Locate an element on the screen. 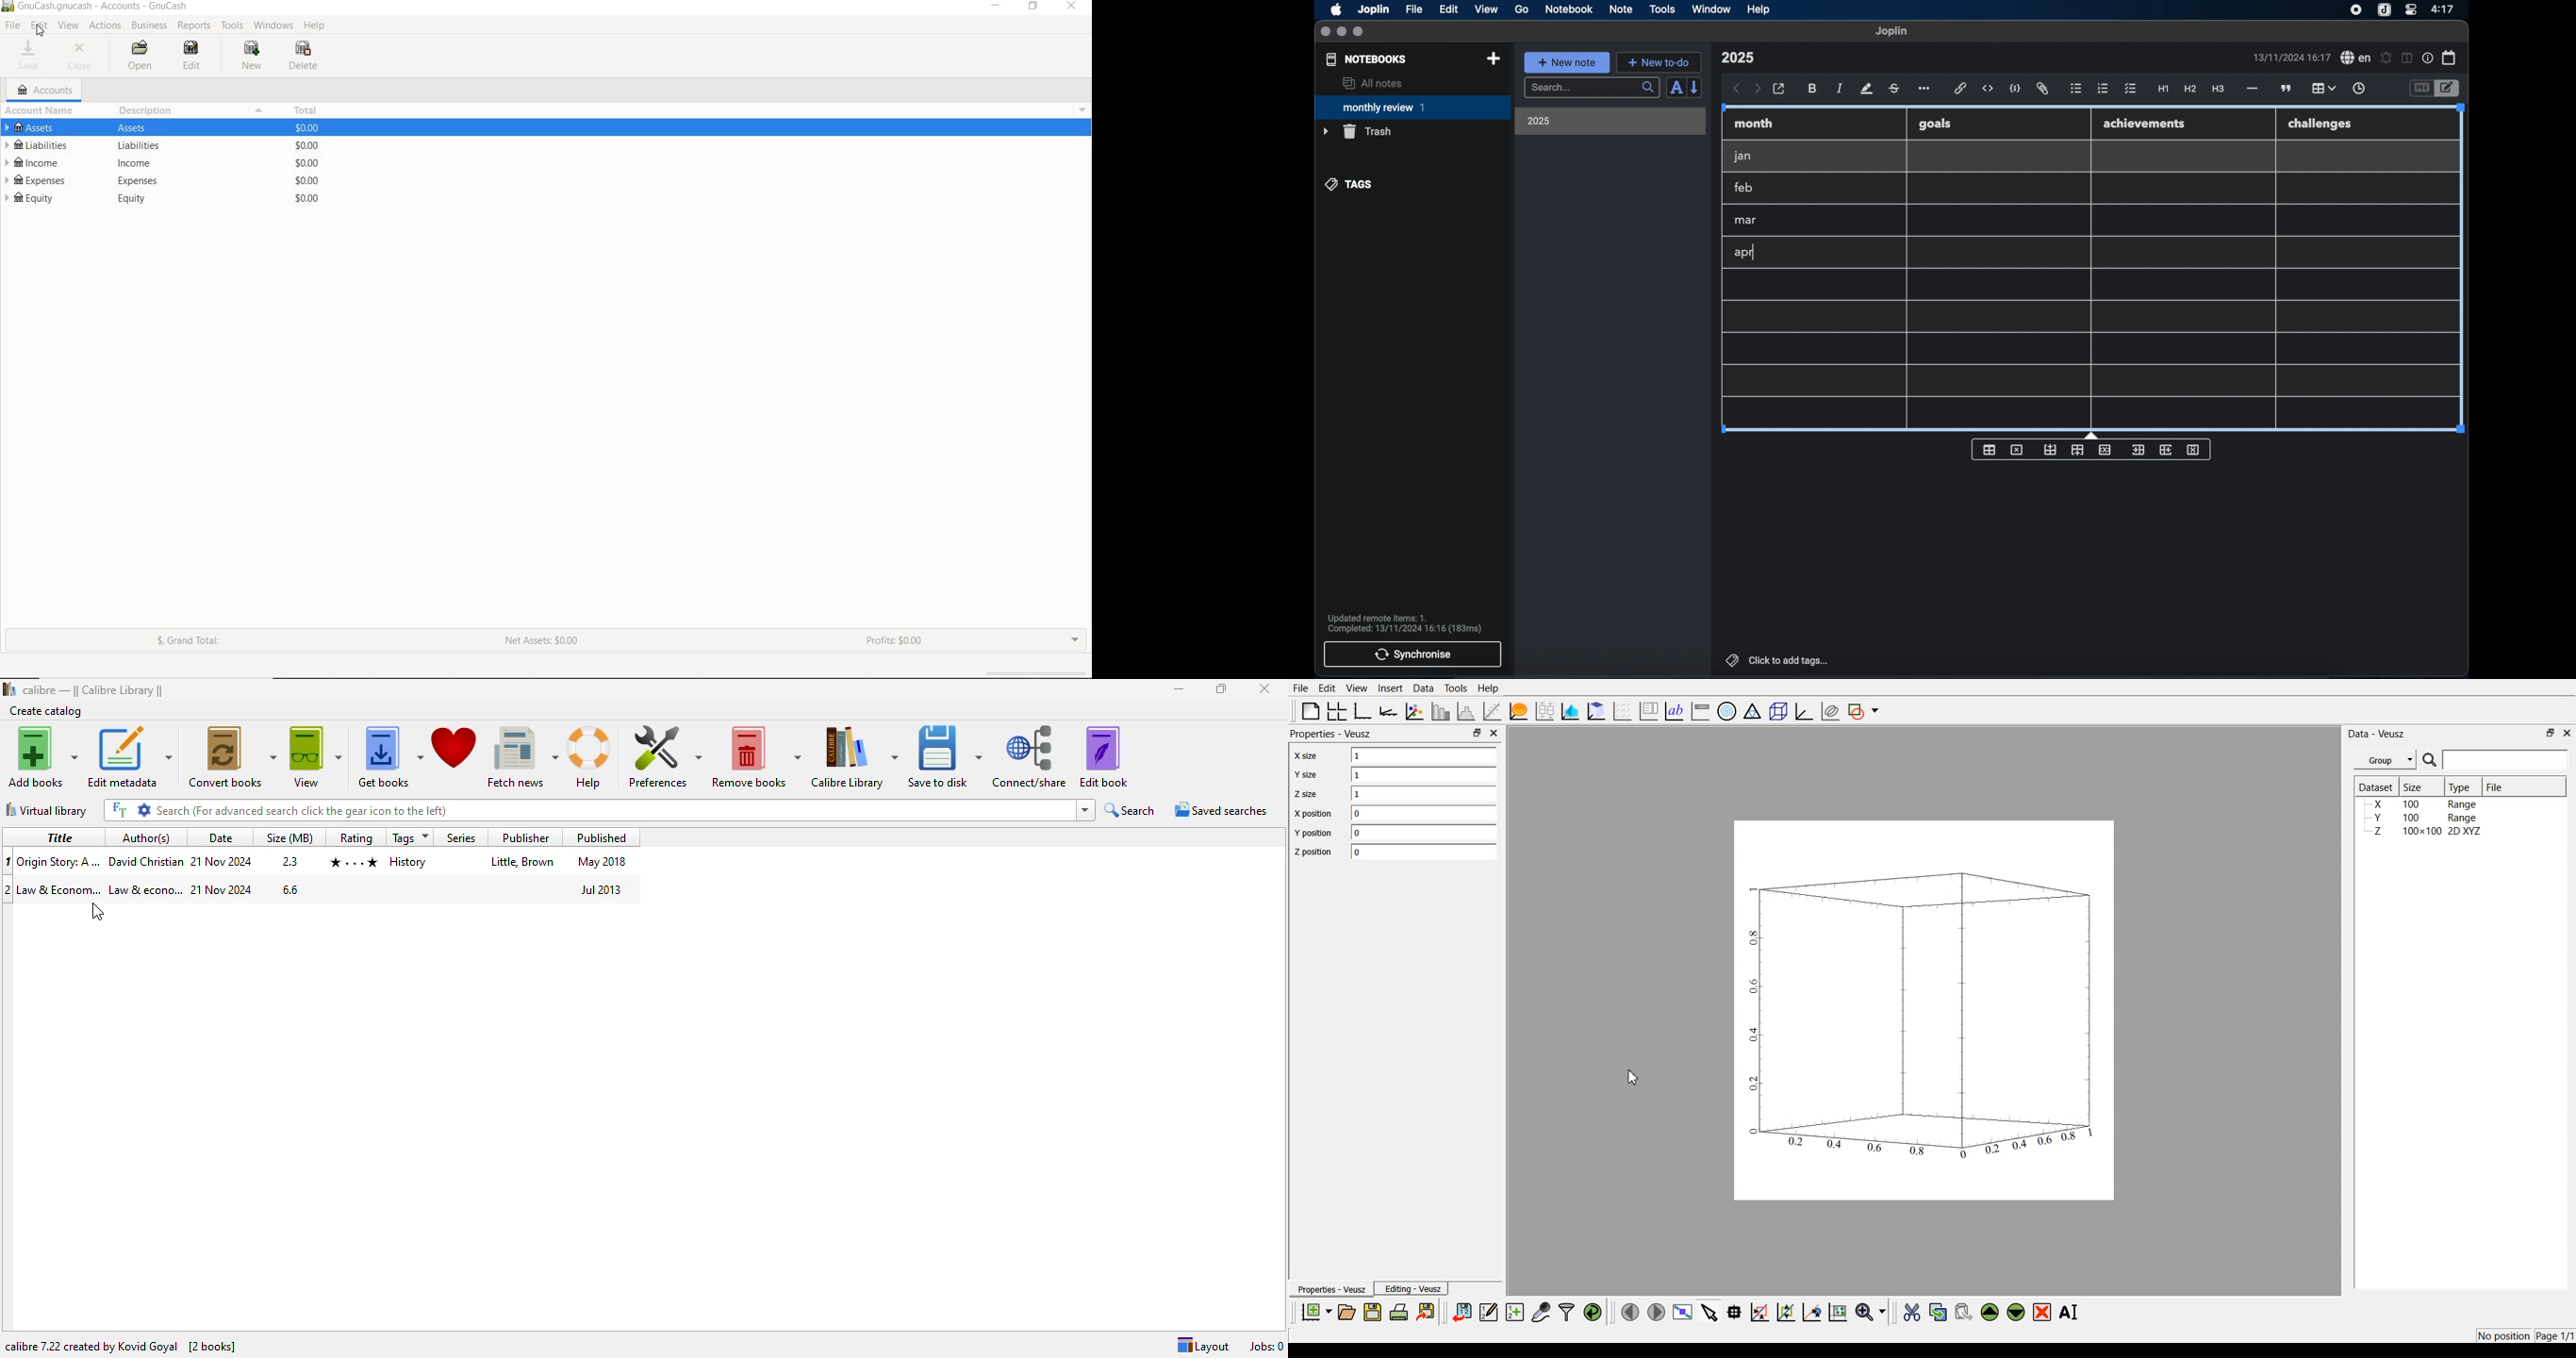 Image resolution: width=2576 pixels, height=1372 pixels. cursor is located at coordinates (98, 911).